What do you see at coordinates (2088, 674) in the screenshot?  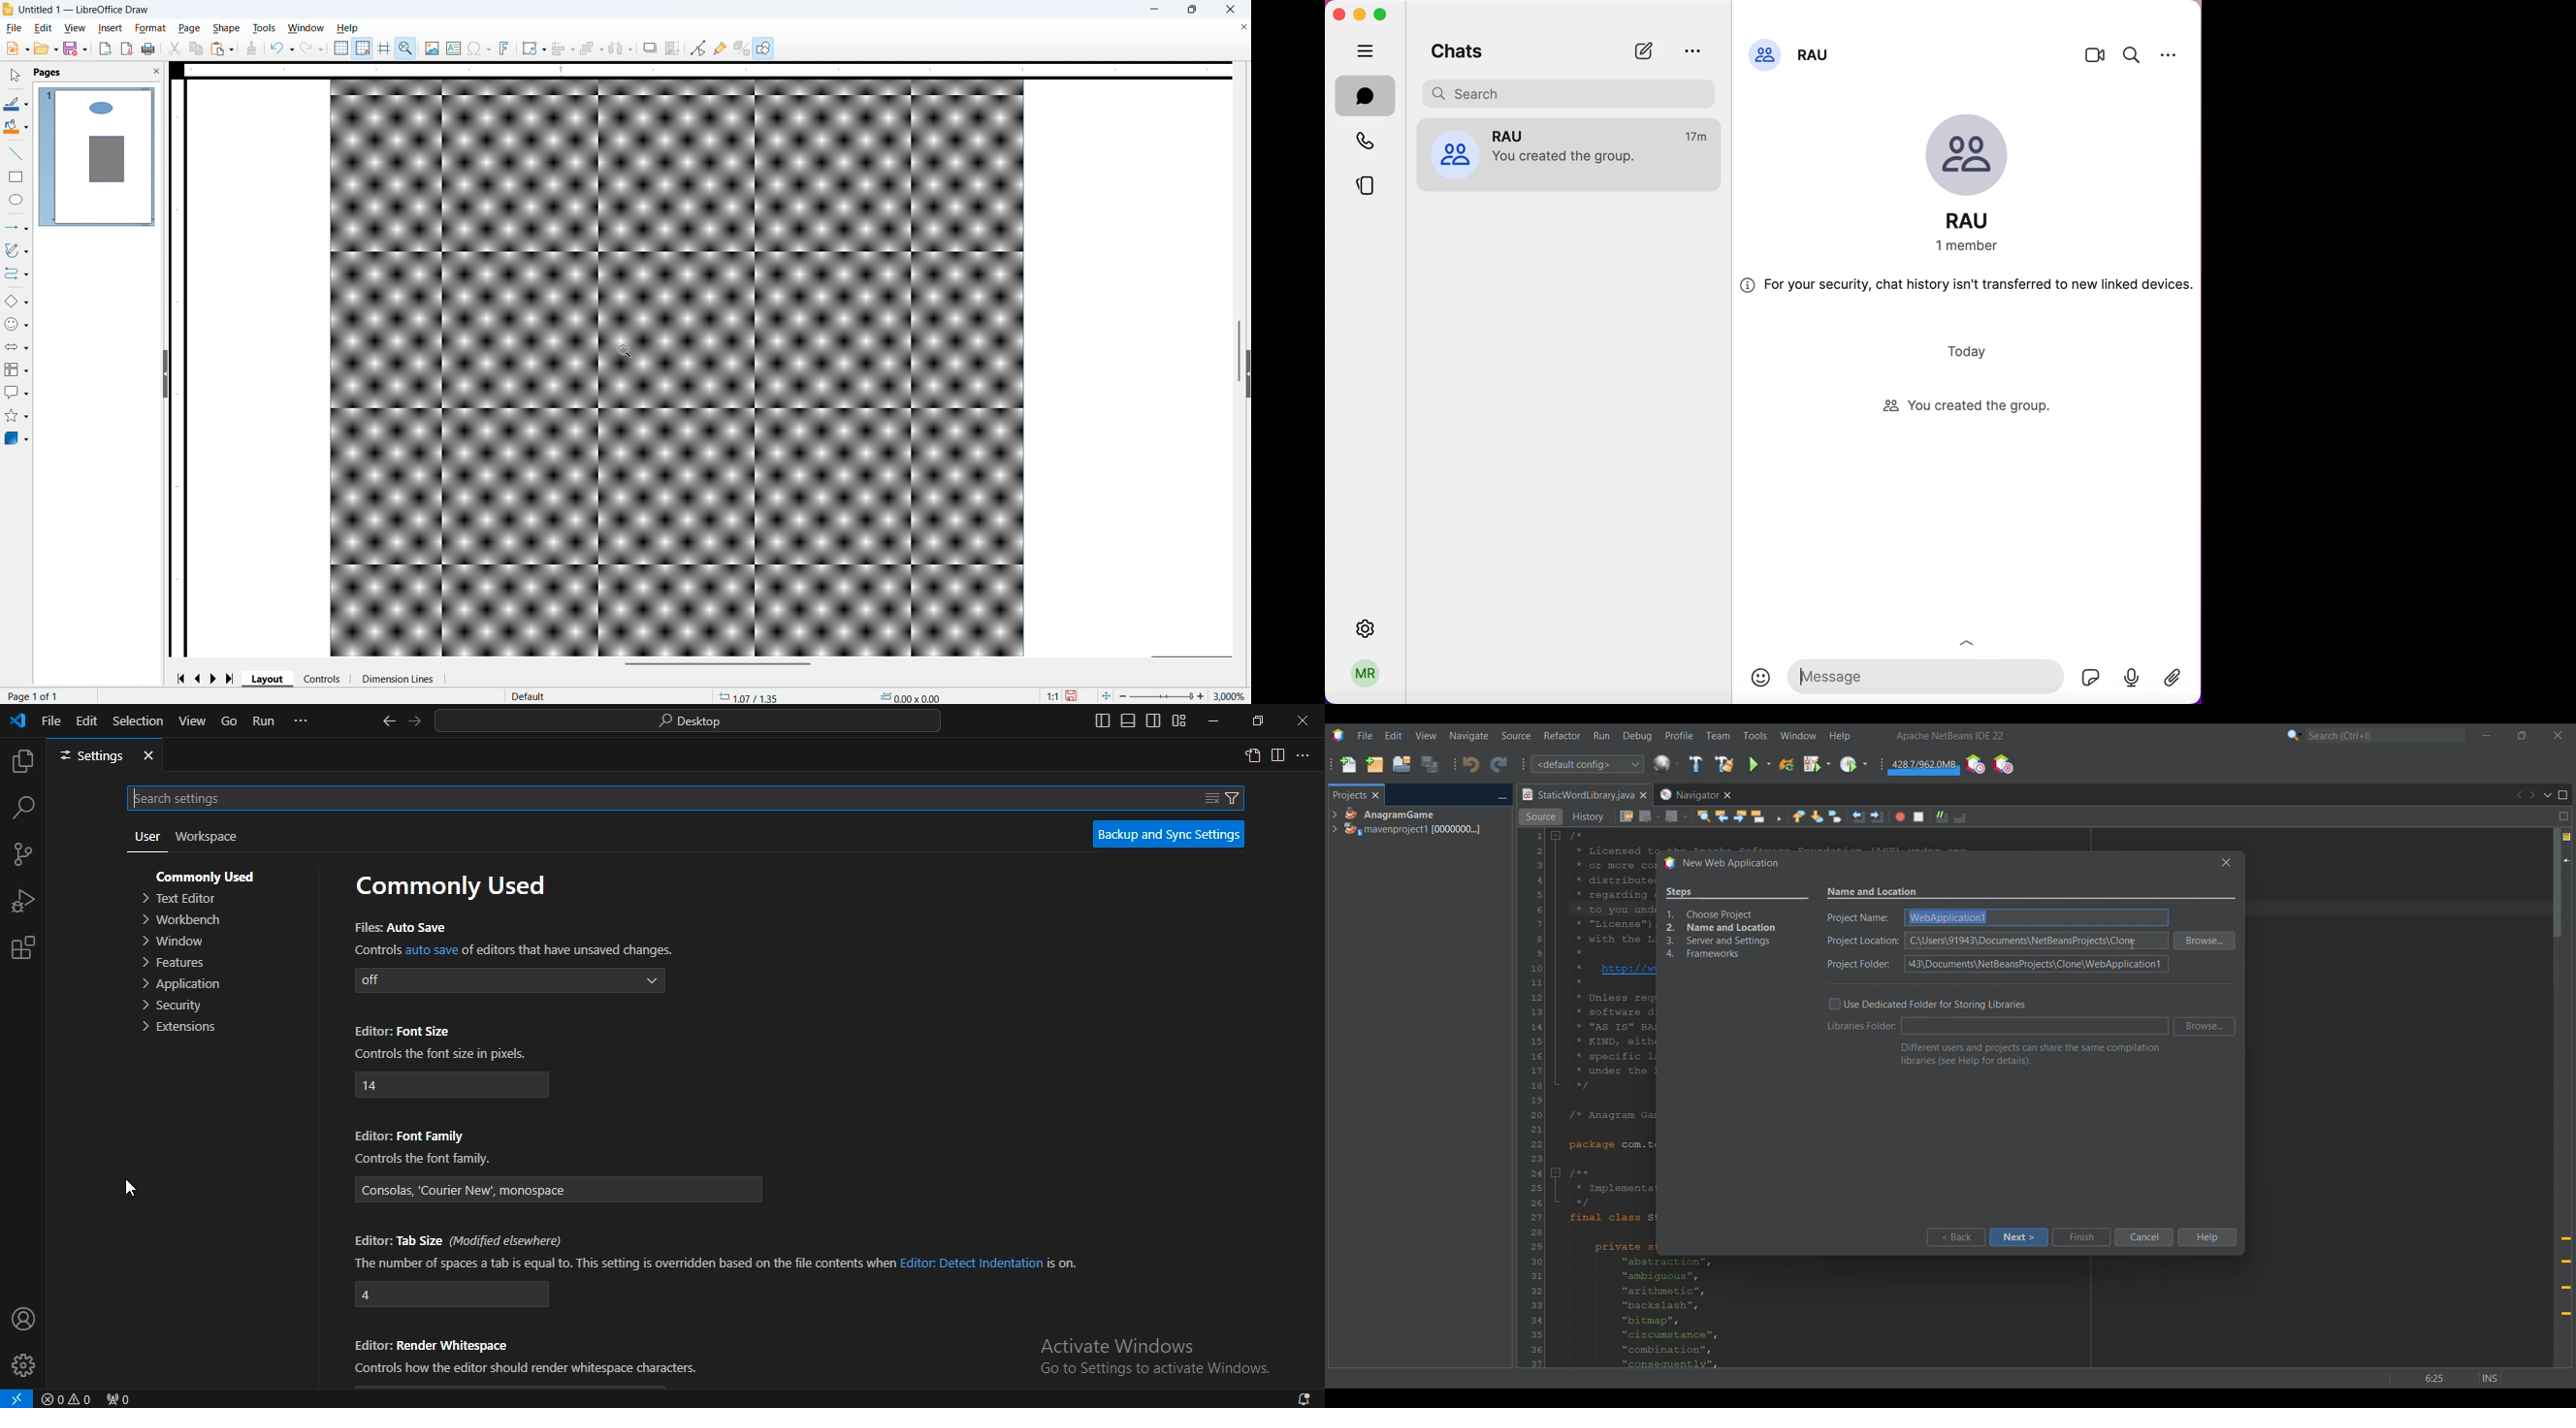 I see `sticker` at bounding box center [2088, 674].